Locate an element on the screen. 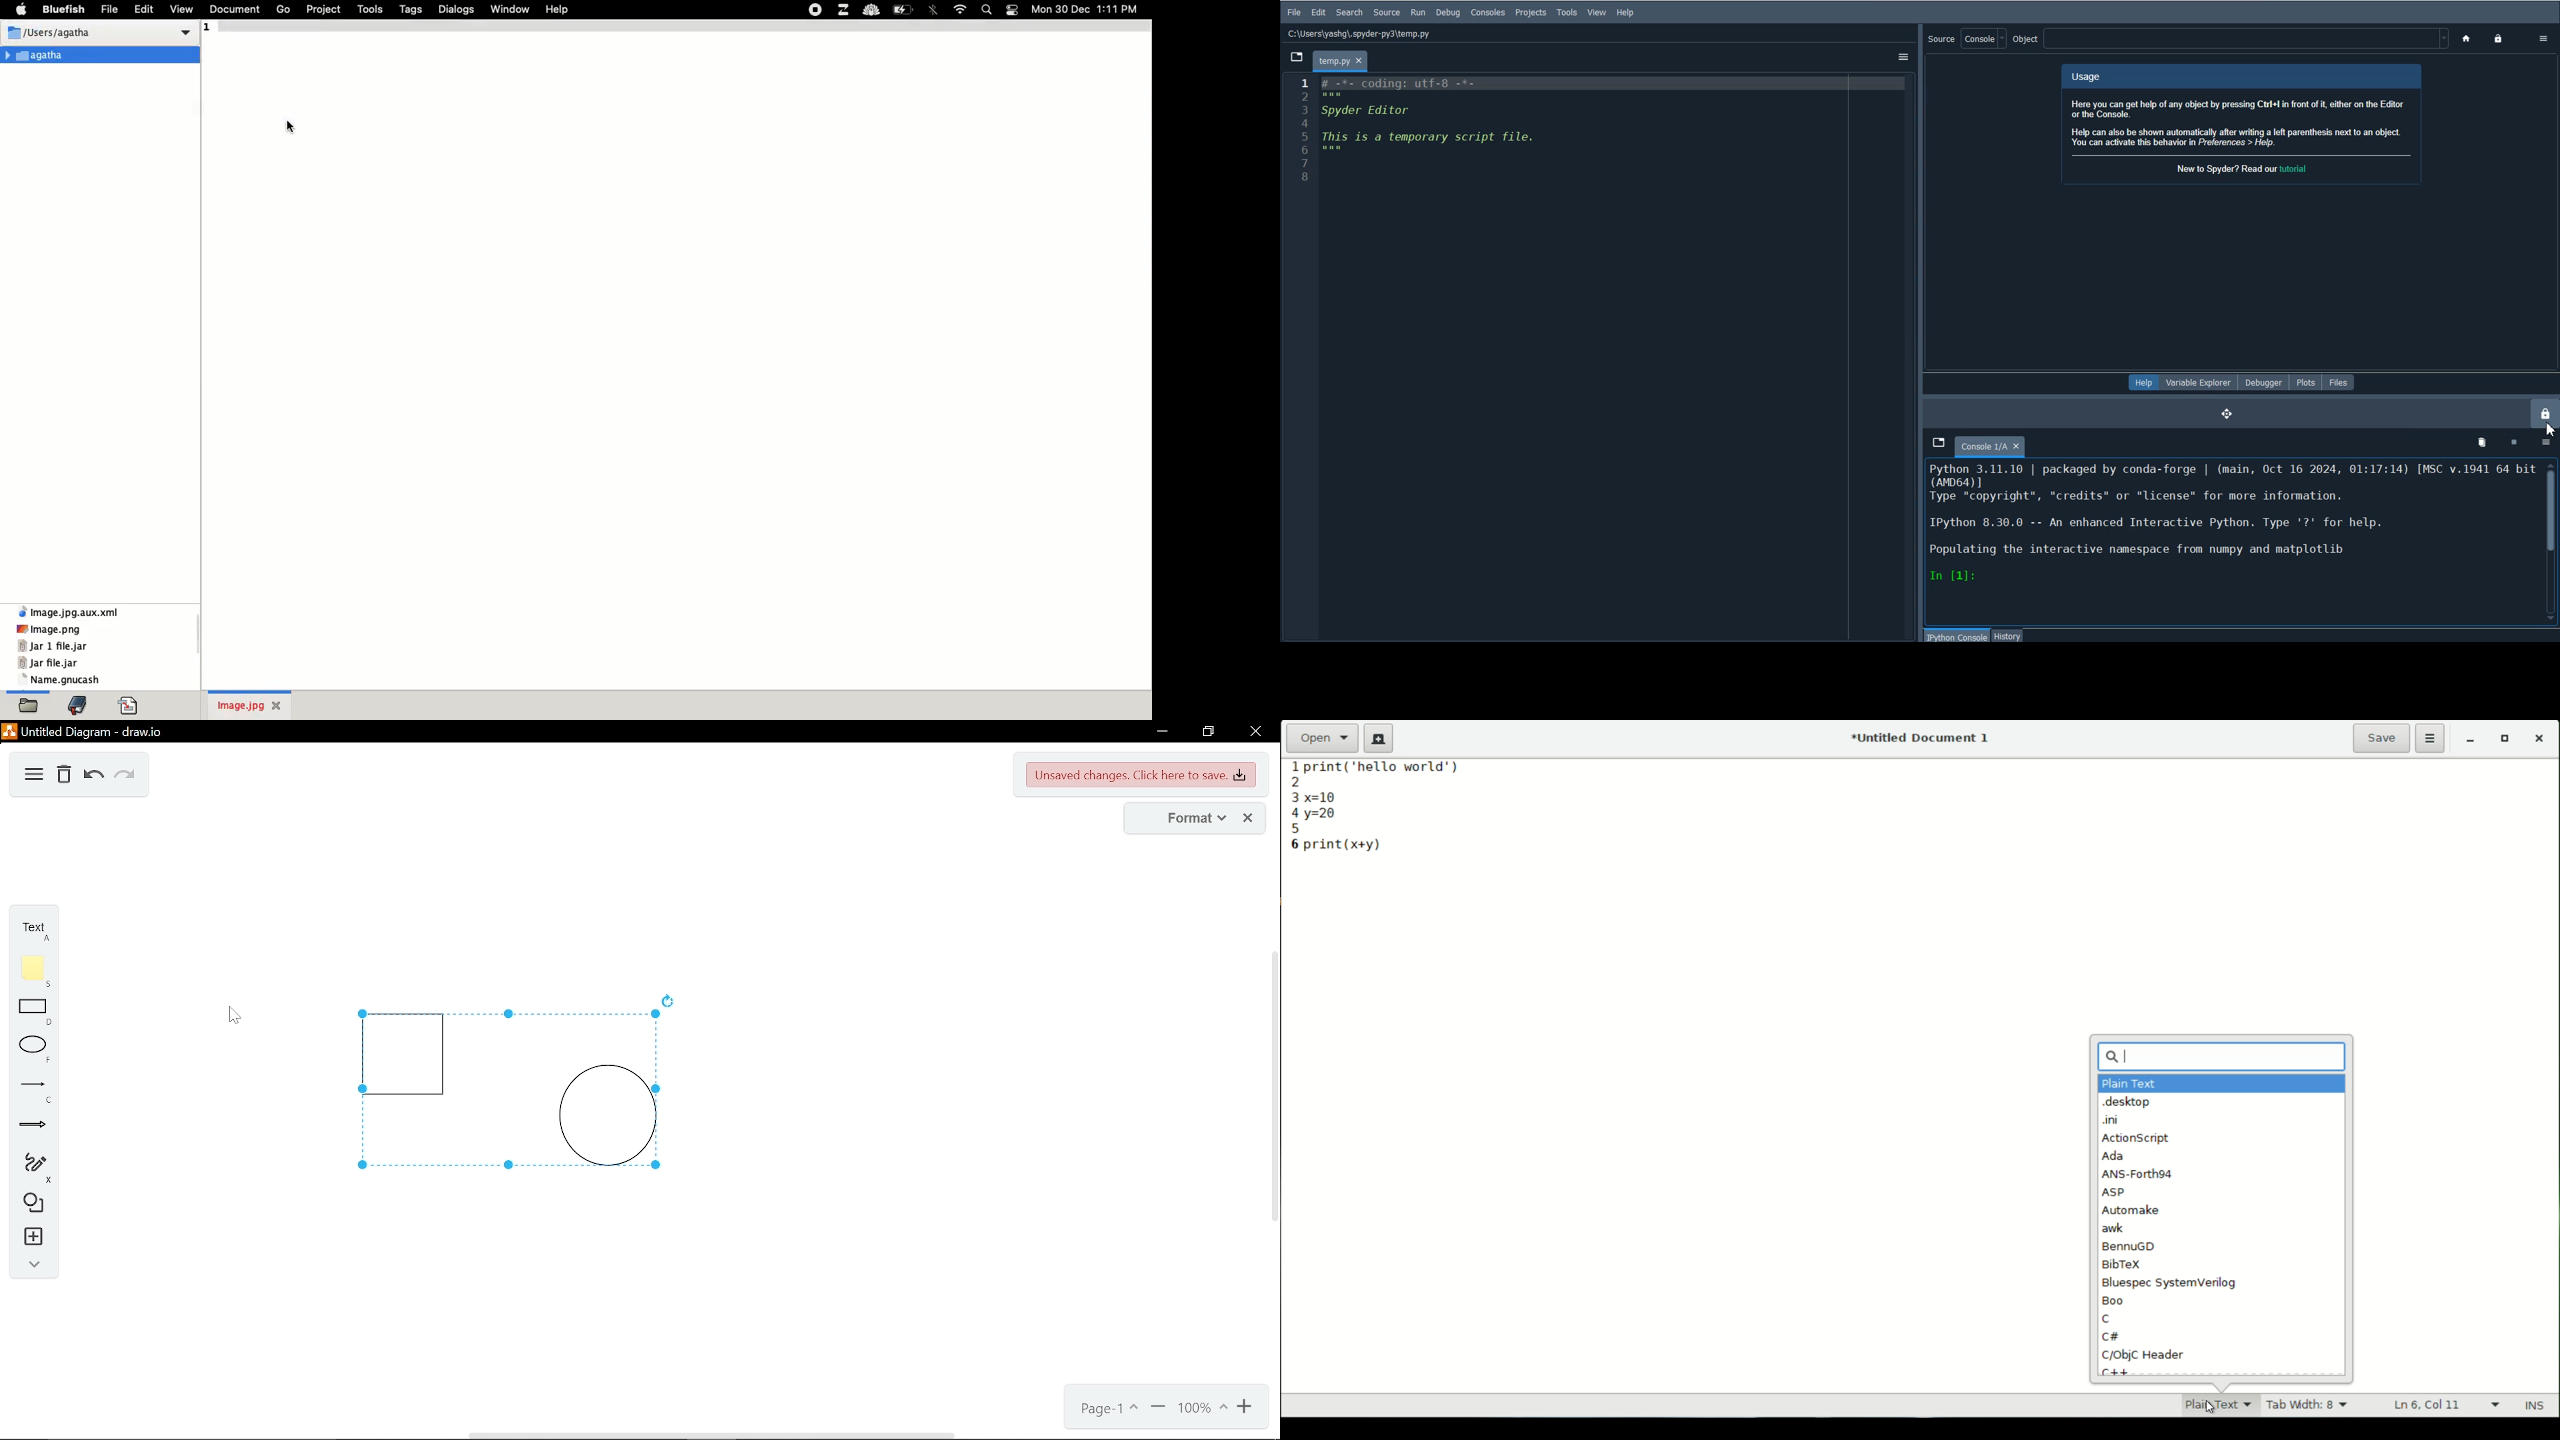 The height and width of the screenshot is (1456, 2576). Console 1/A is located at coordinates (1991, 447).